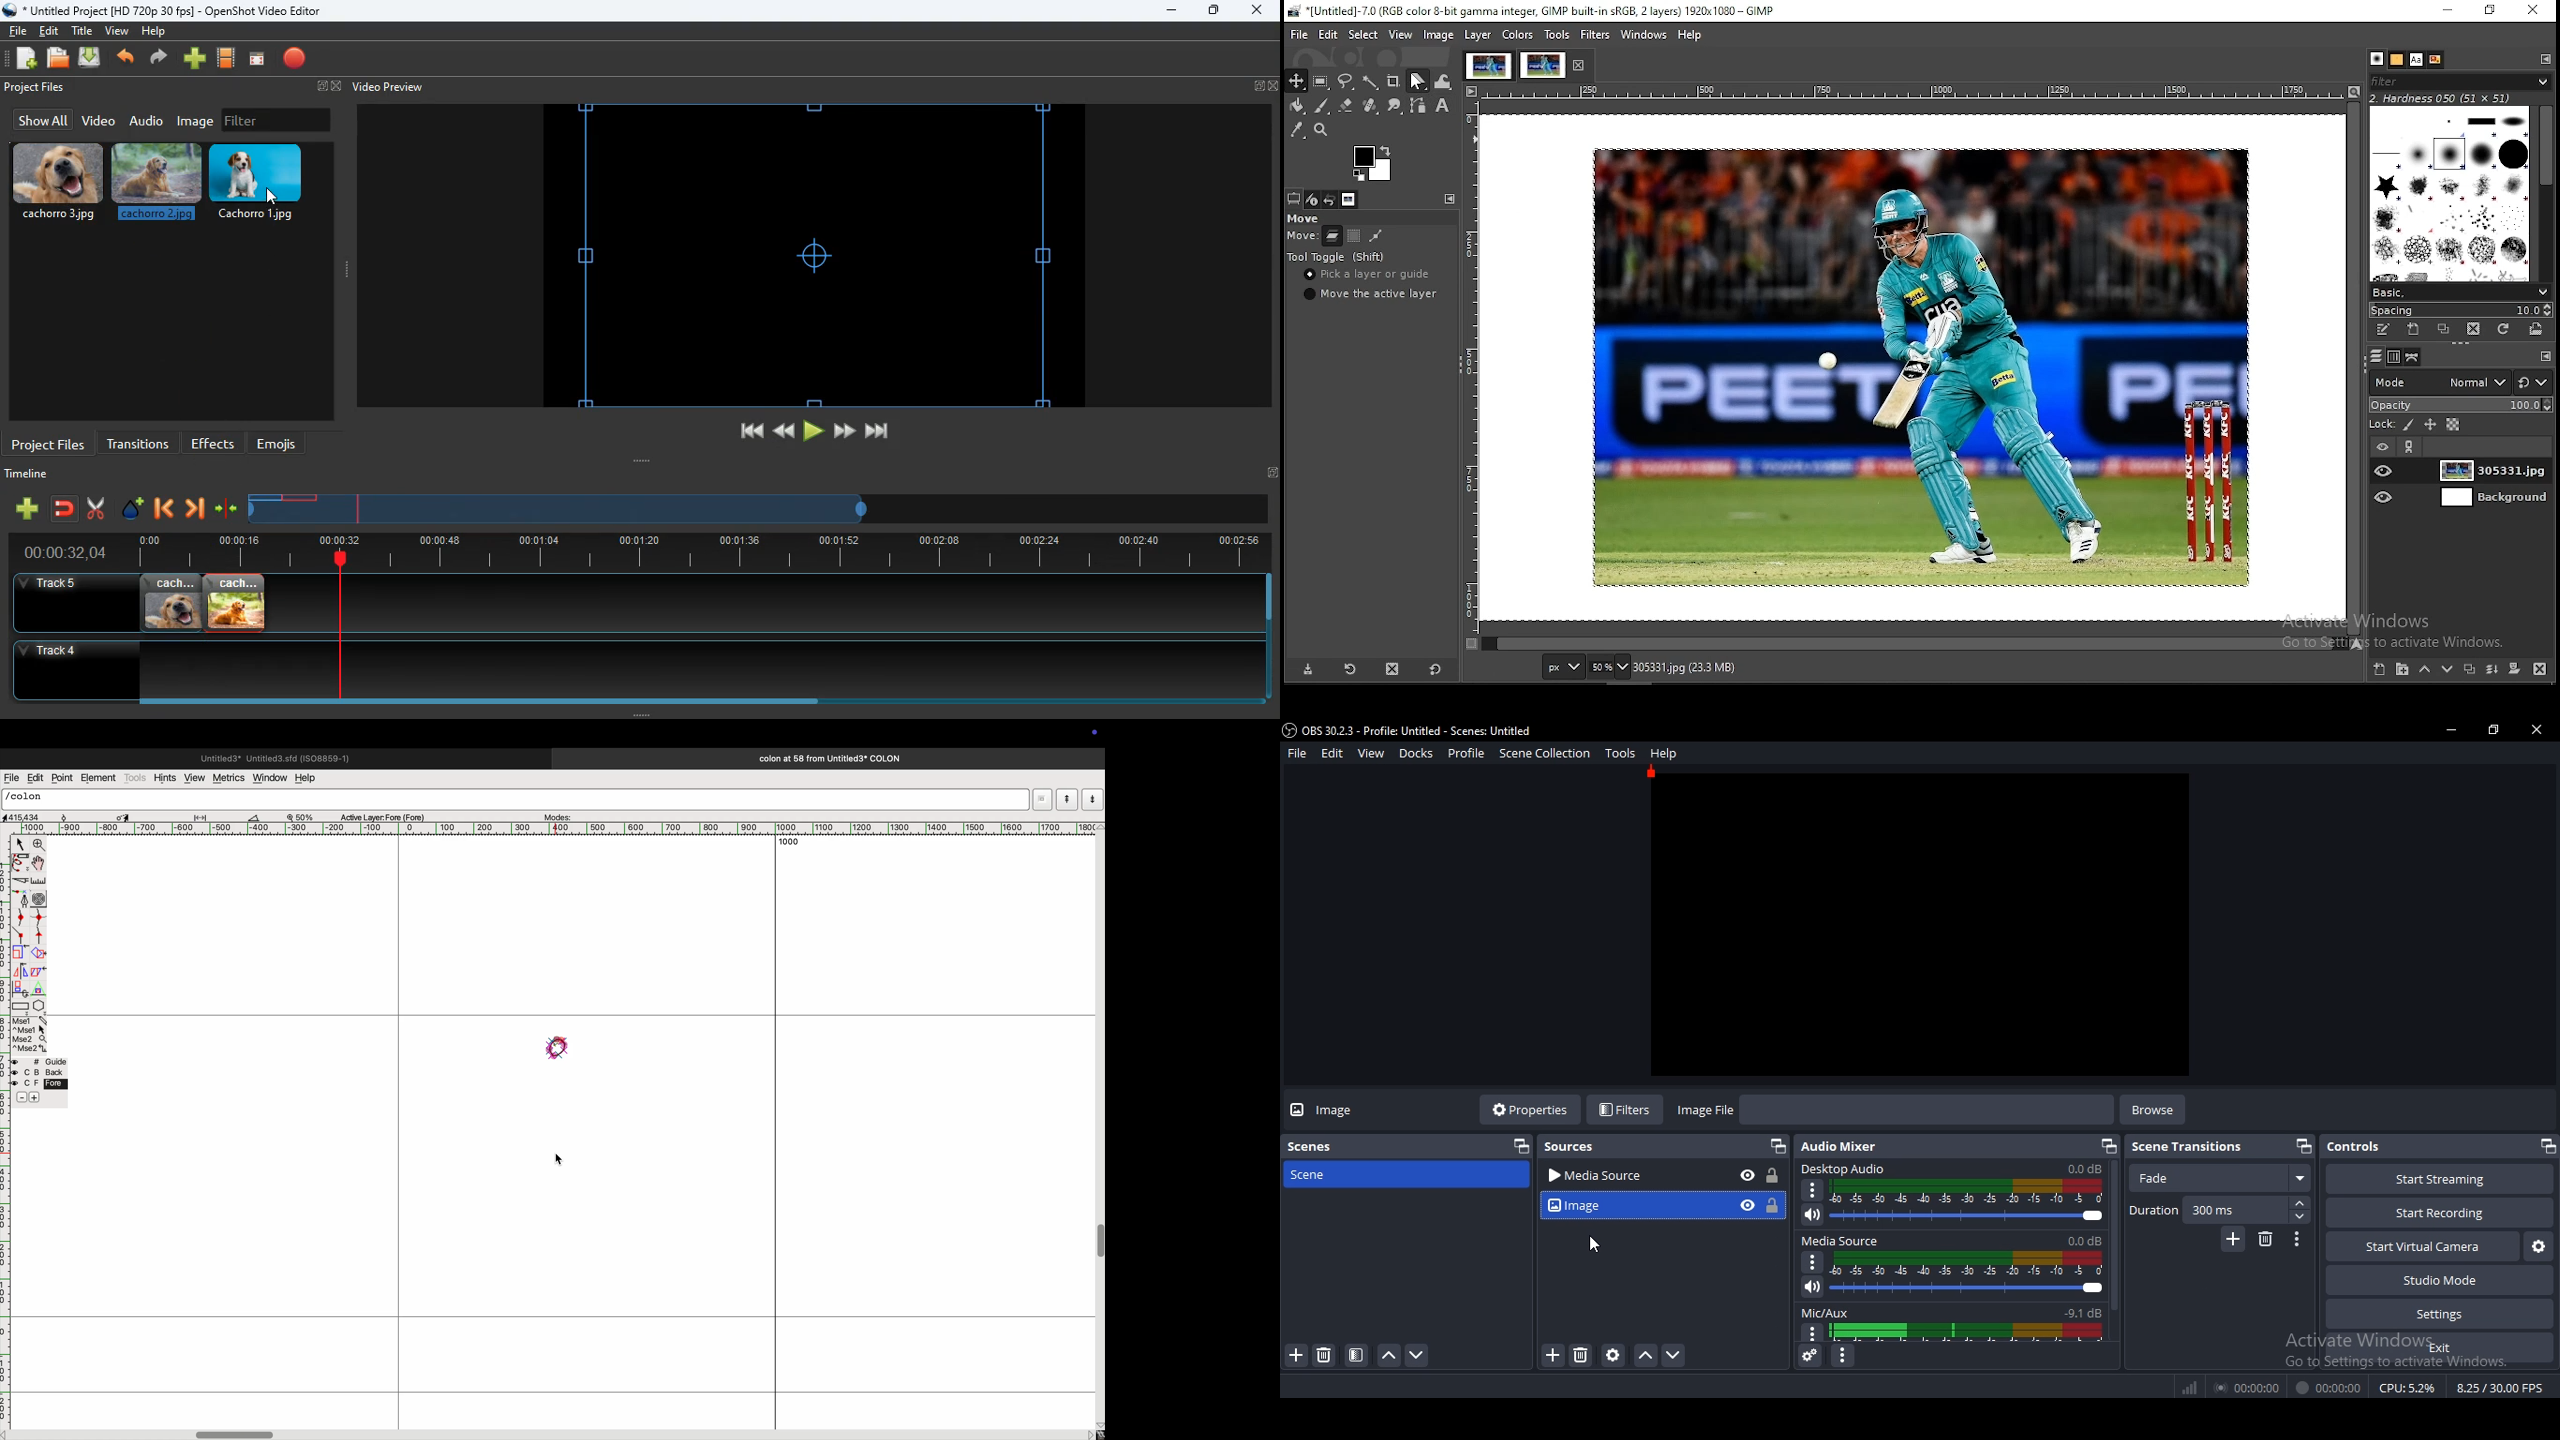 This screenshot has width=2576, height=1456. What do you see at coordinates (2224, 1179) in the screenshot?
I see `fade` at bounding box center [2224, 1179].